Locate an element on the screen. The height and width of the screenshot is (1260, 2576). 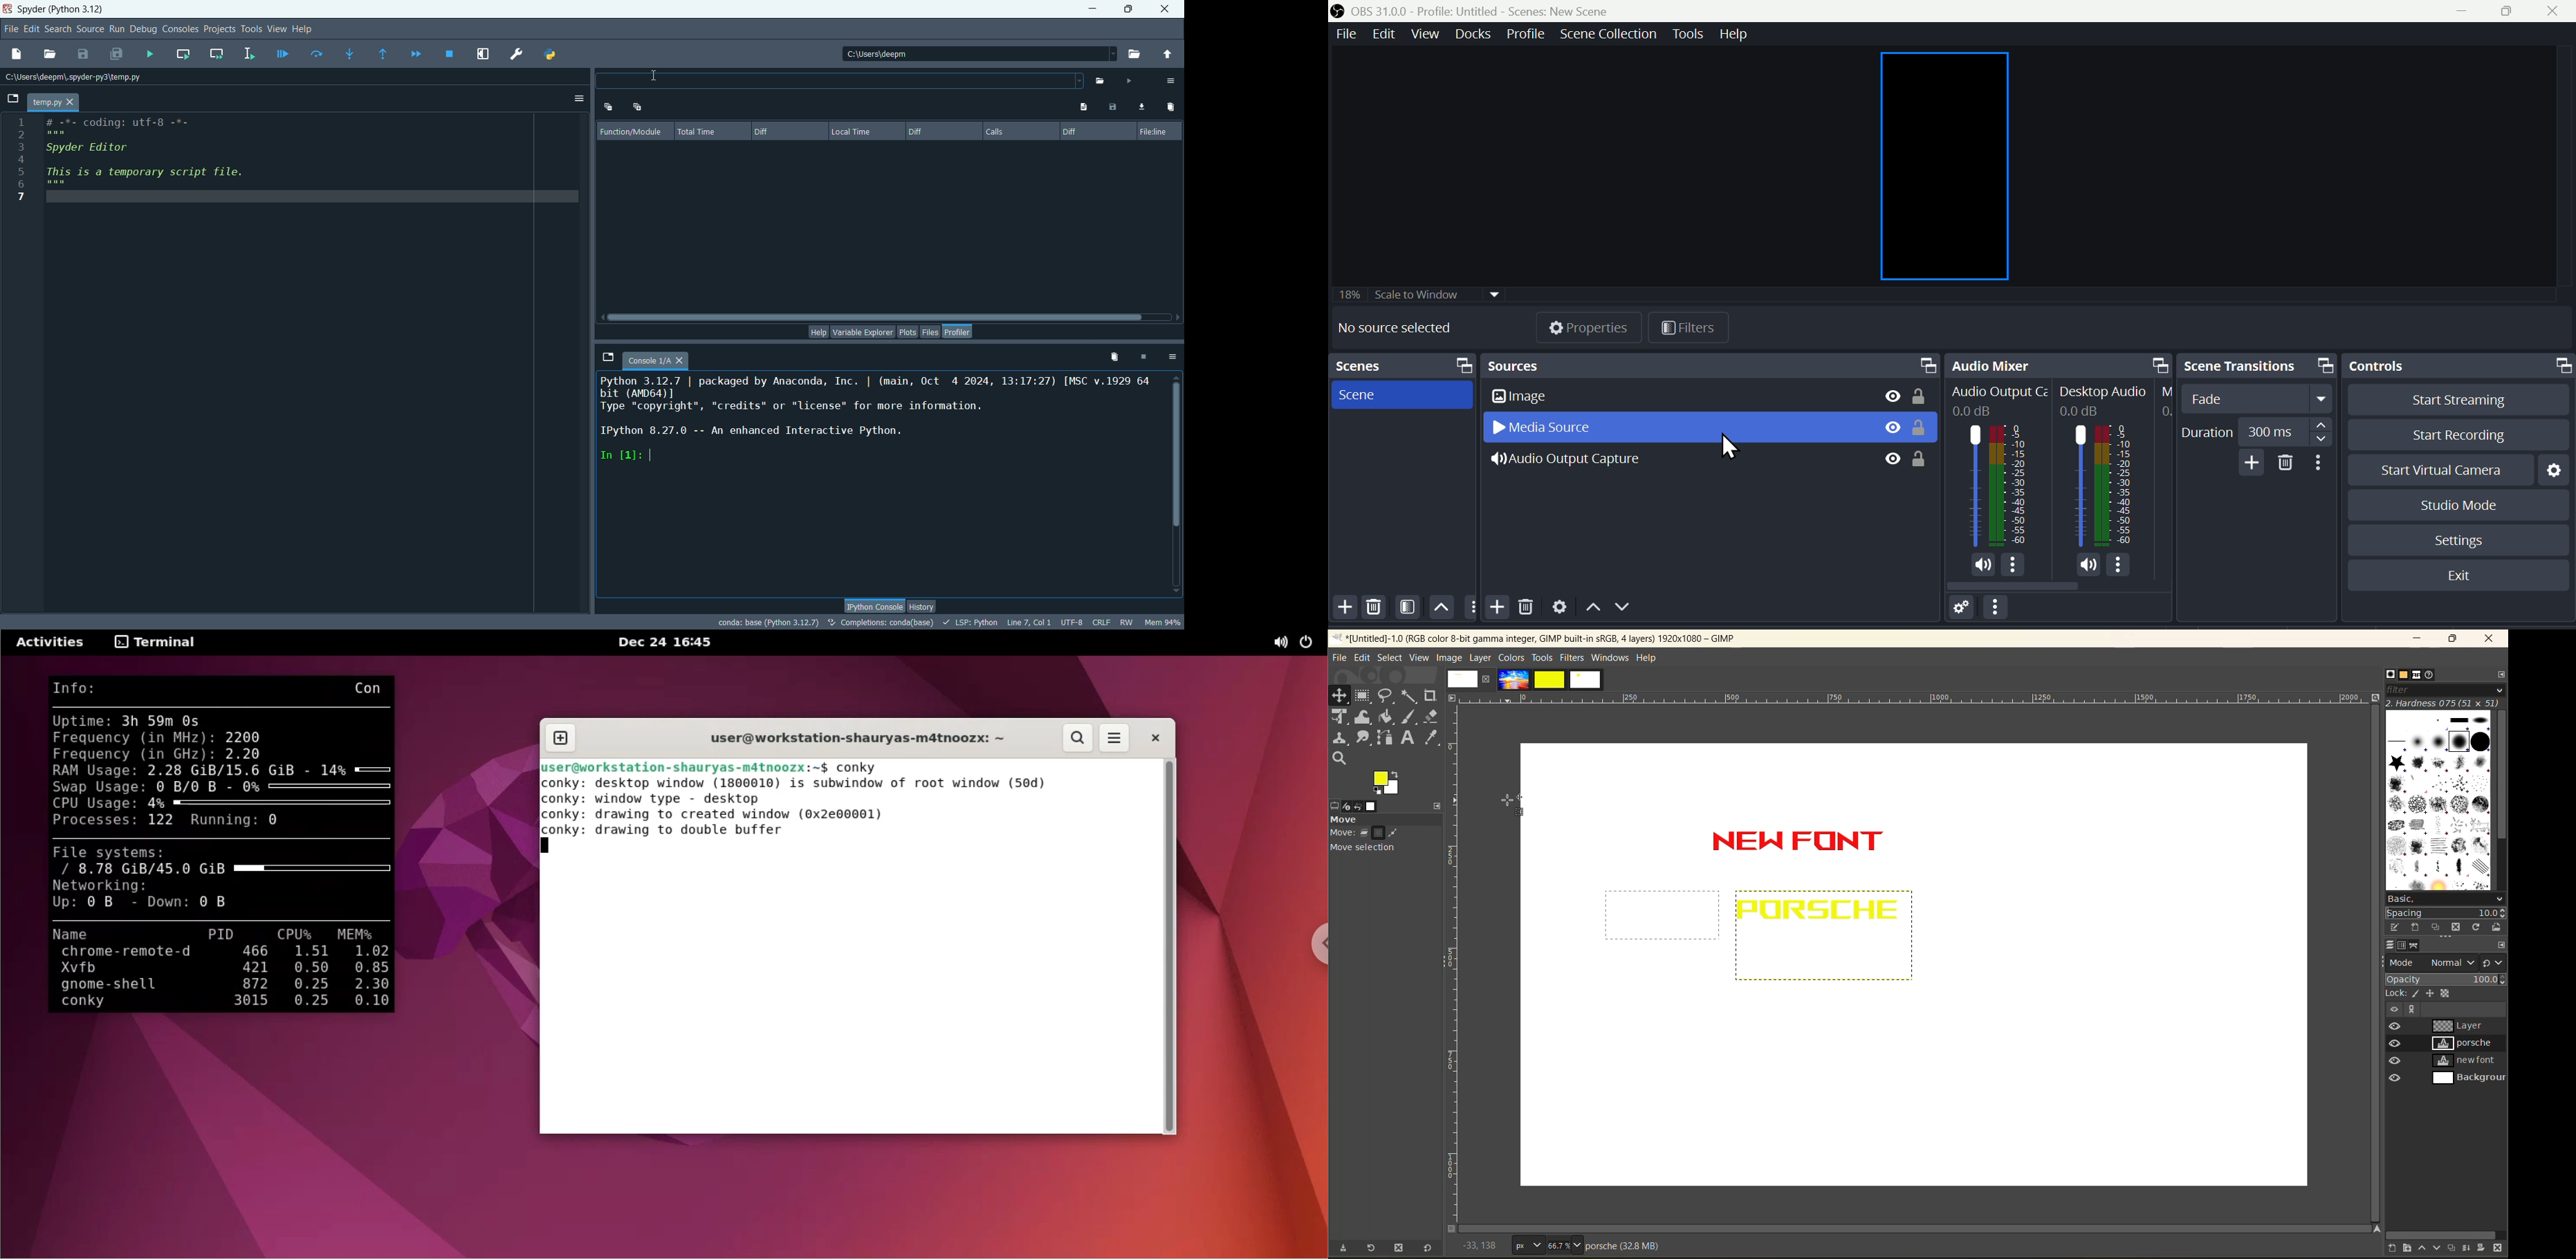
paths is located at coordinates (2420, 945).